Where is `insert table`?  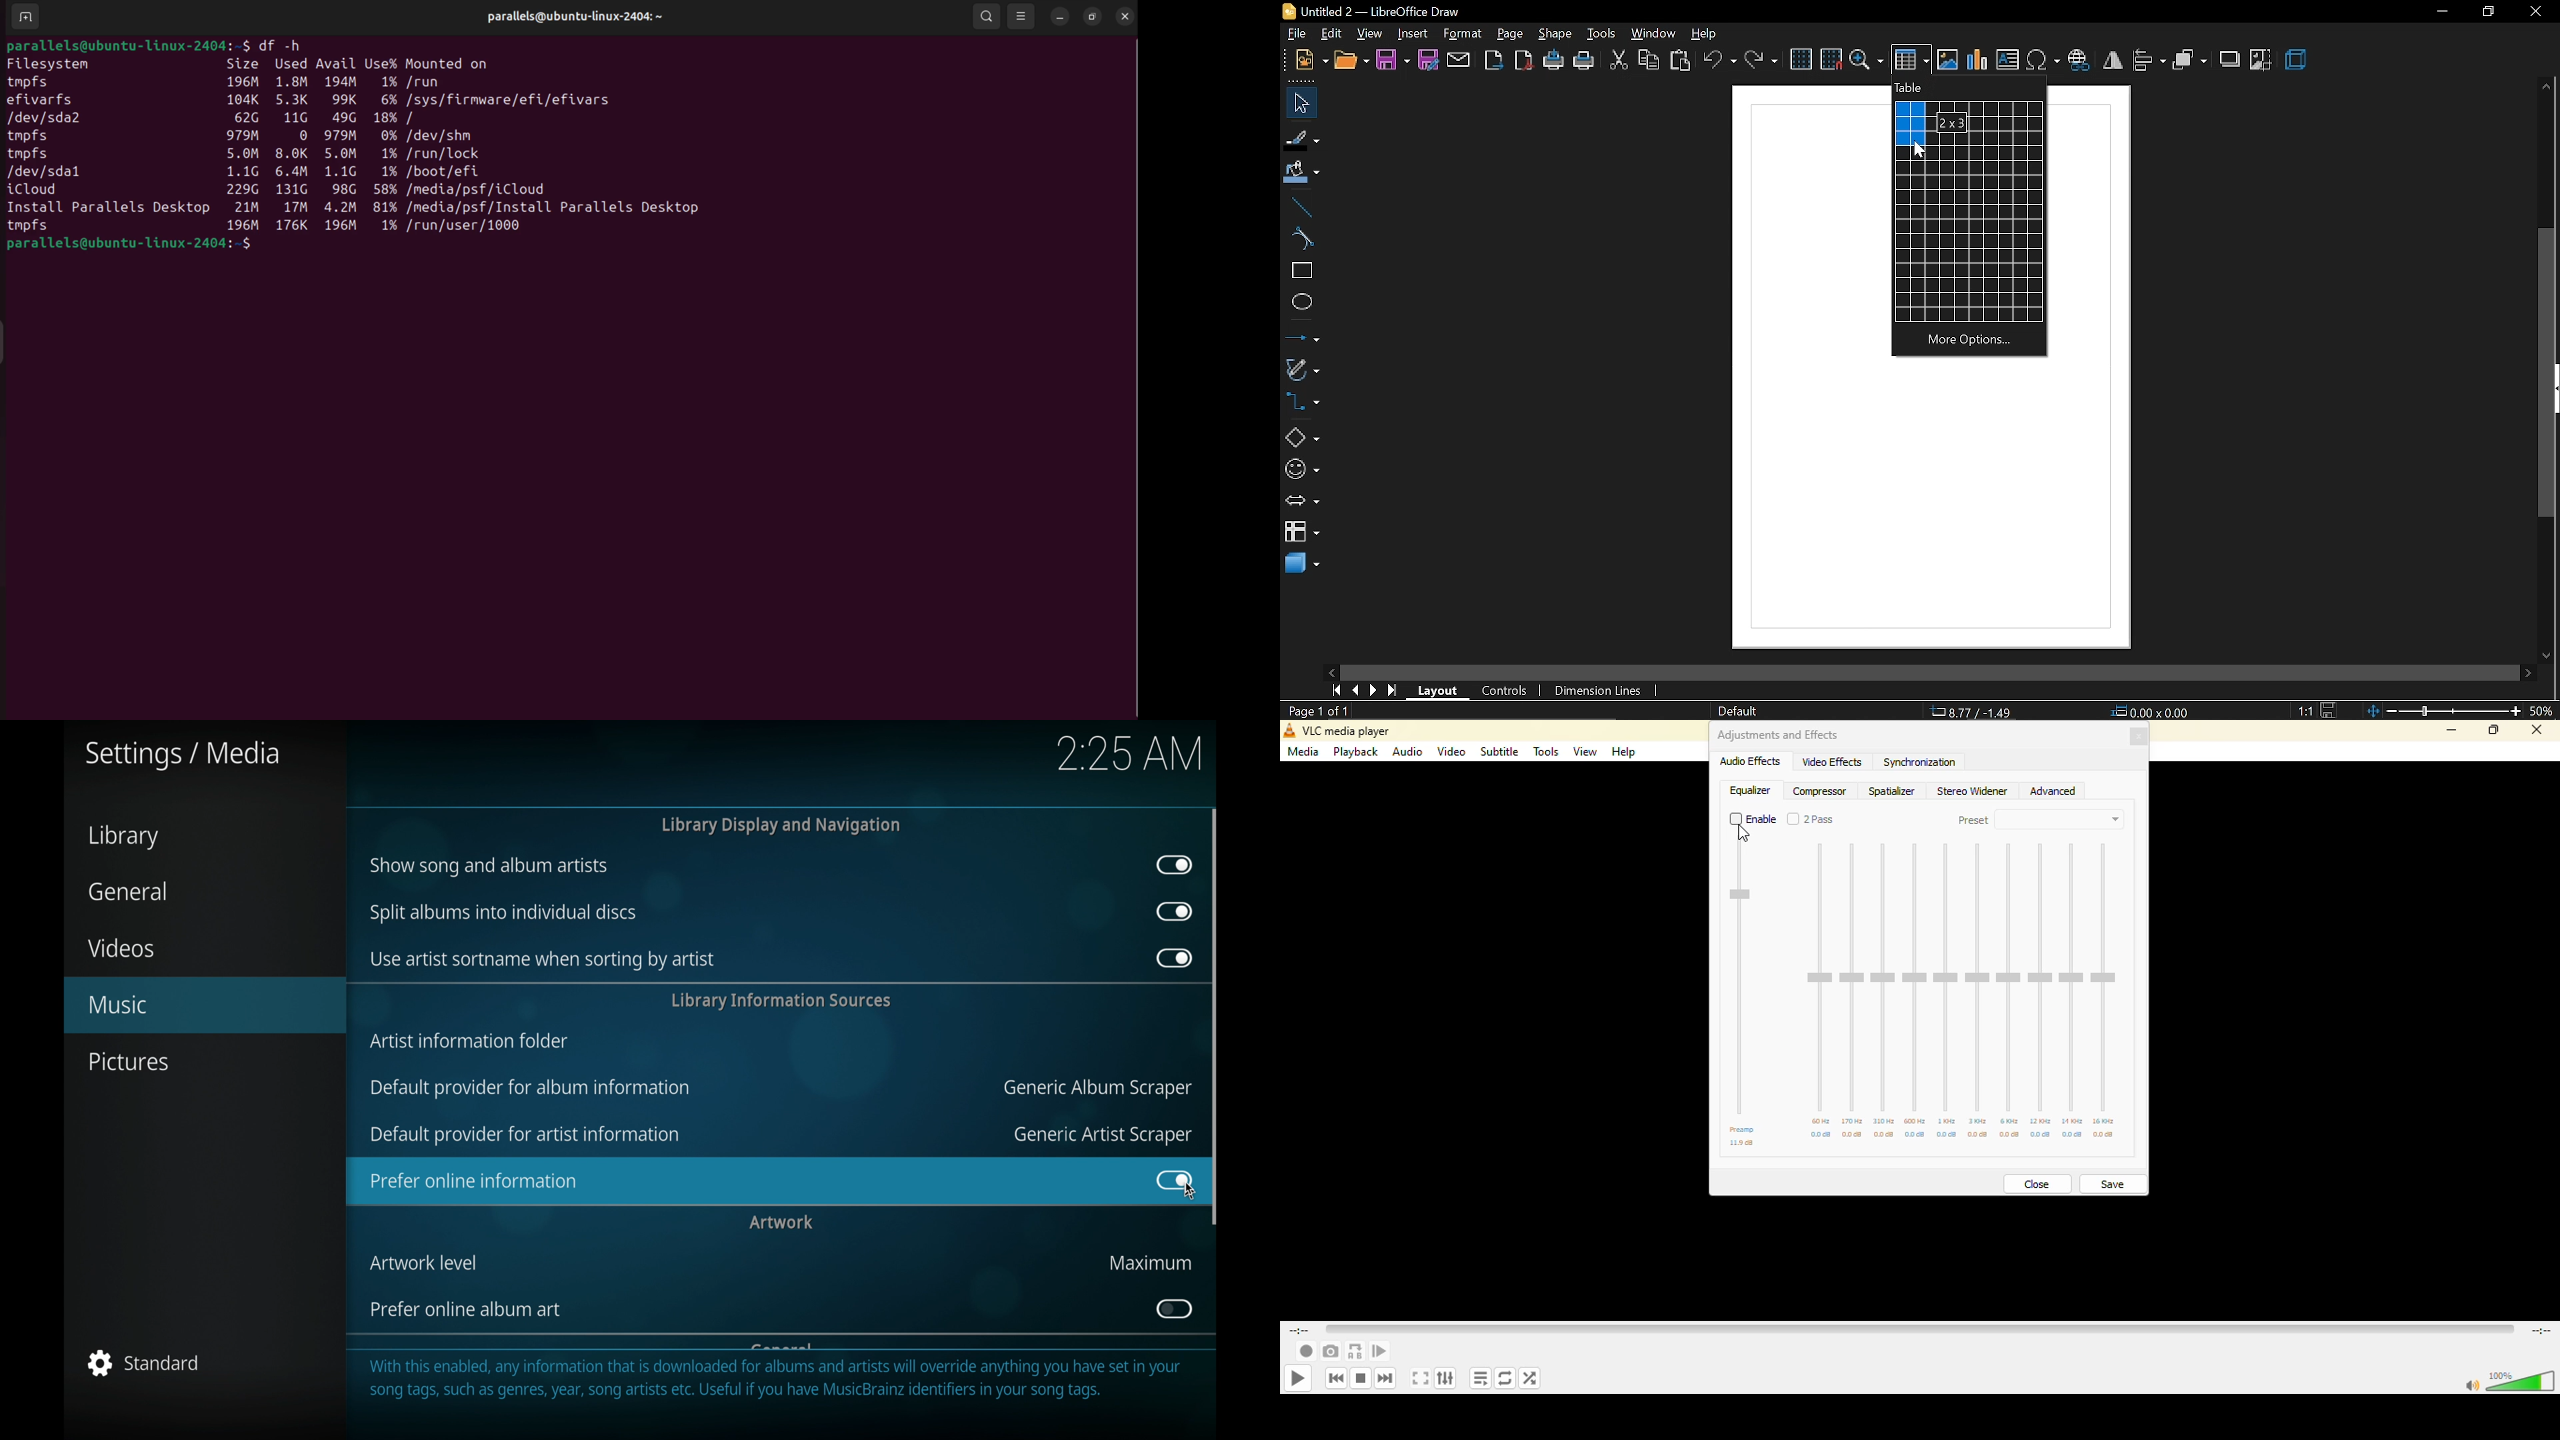
insert table is located at coordinates (1911, 59).